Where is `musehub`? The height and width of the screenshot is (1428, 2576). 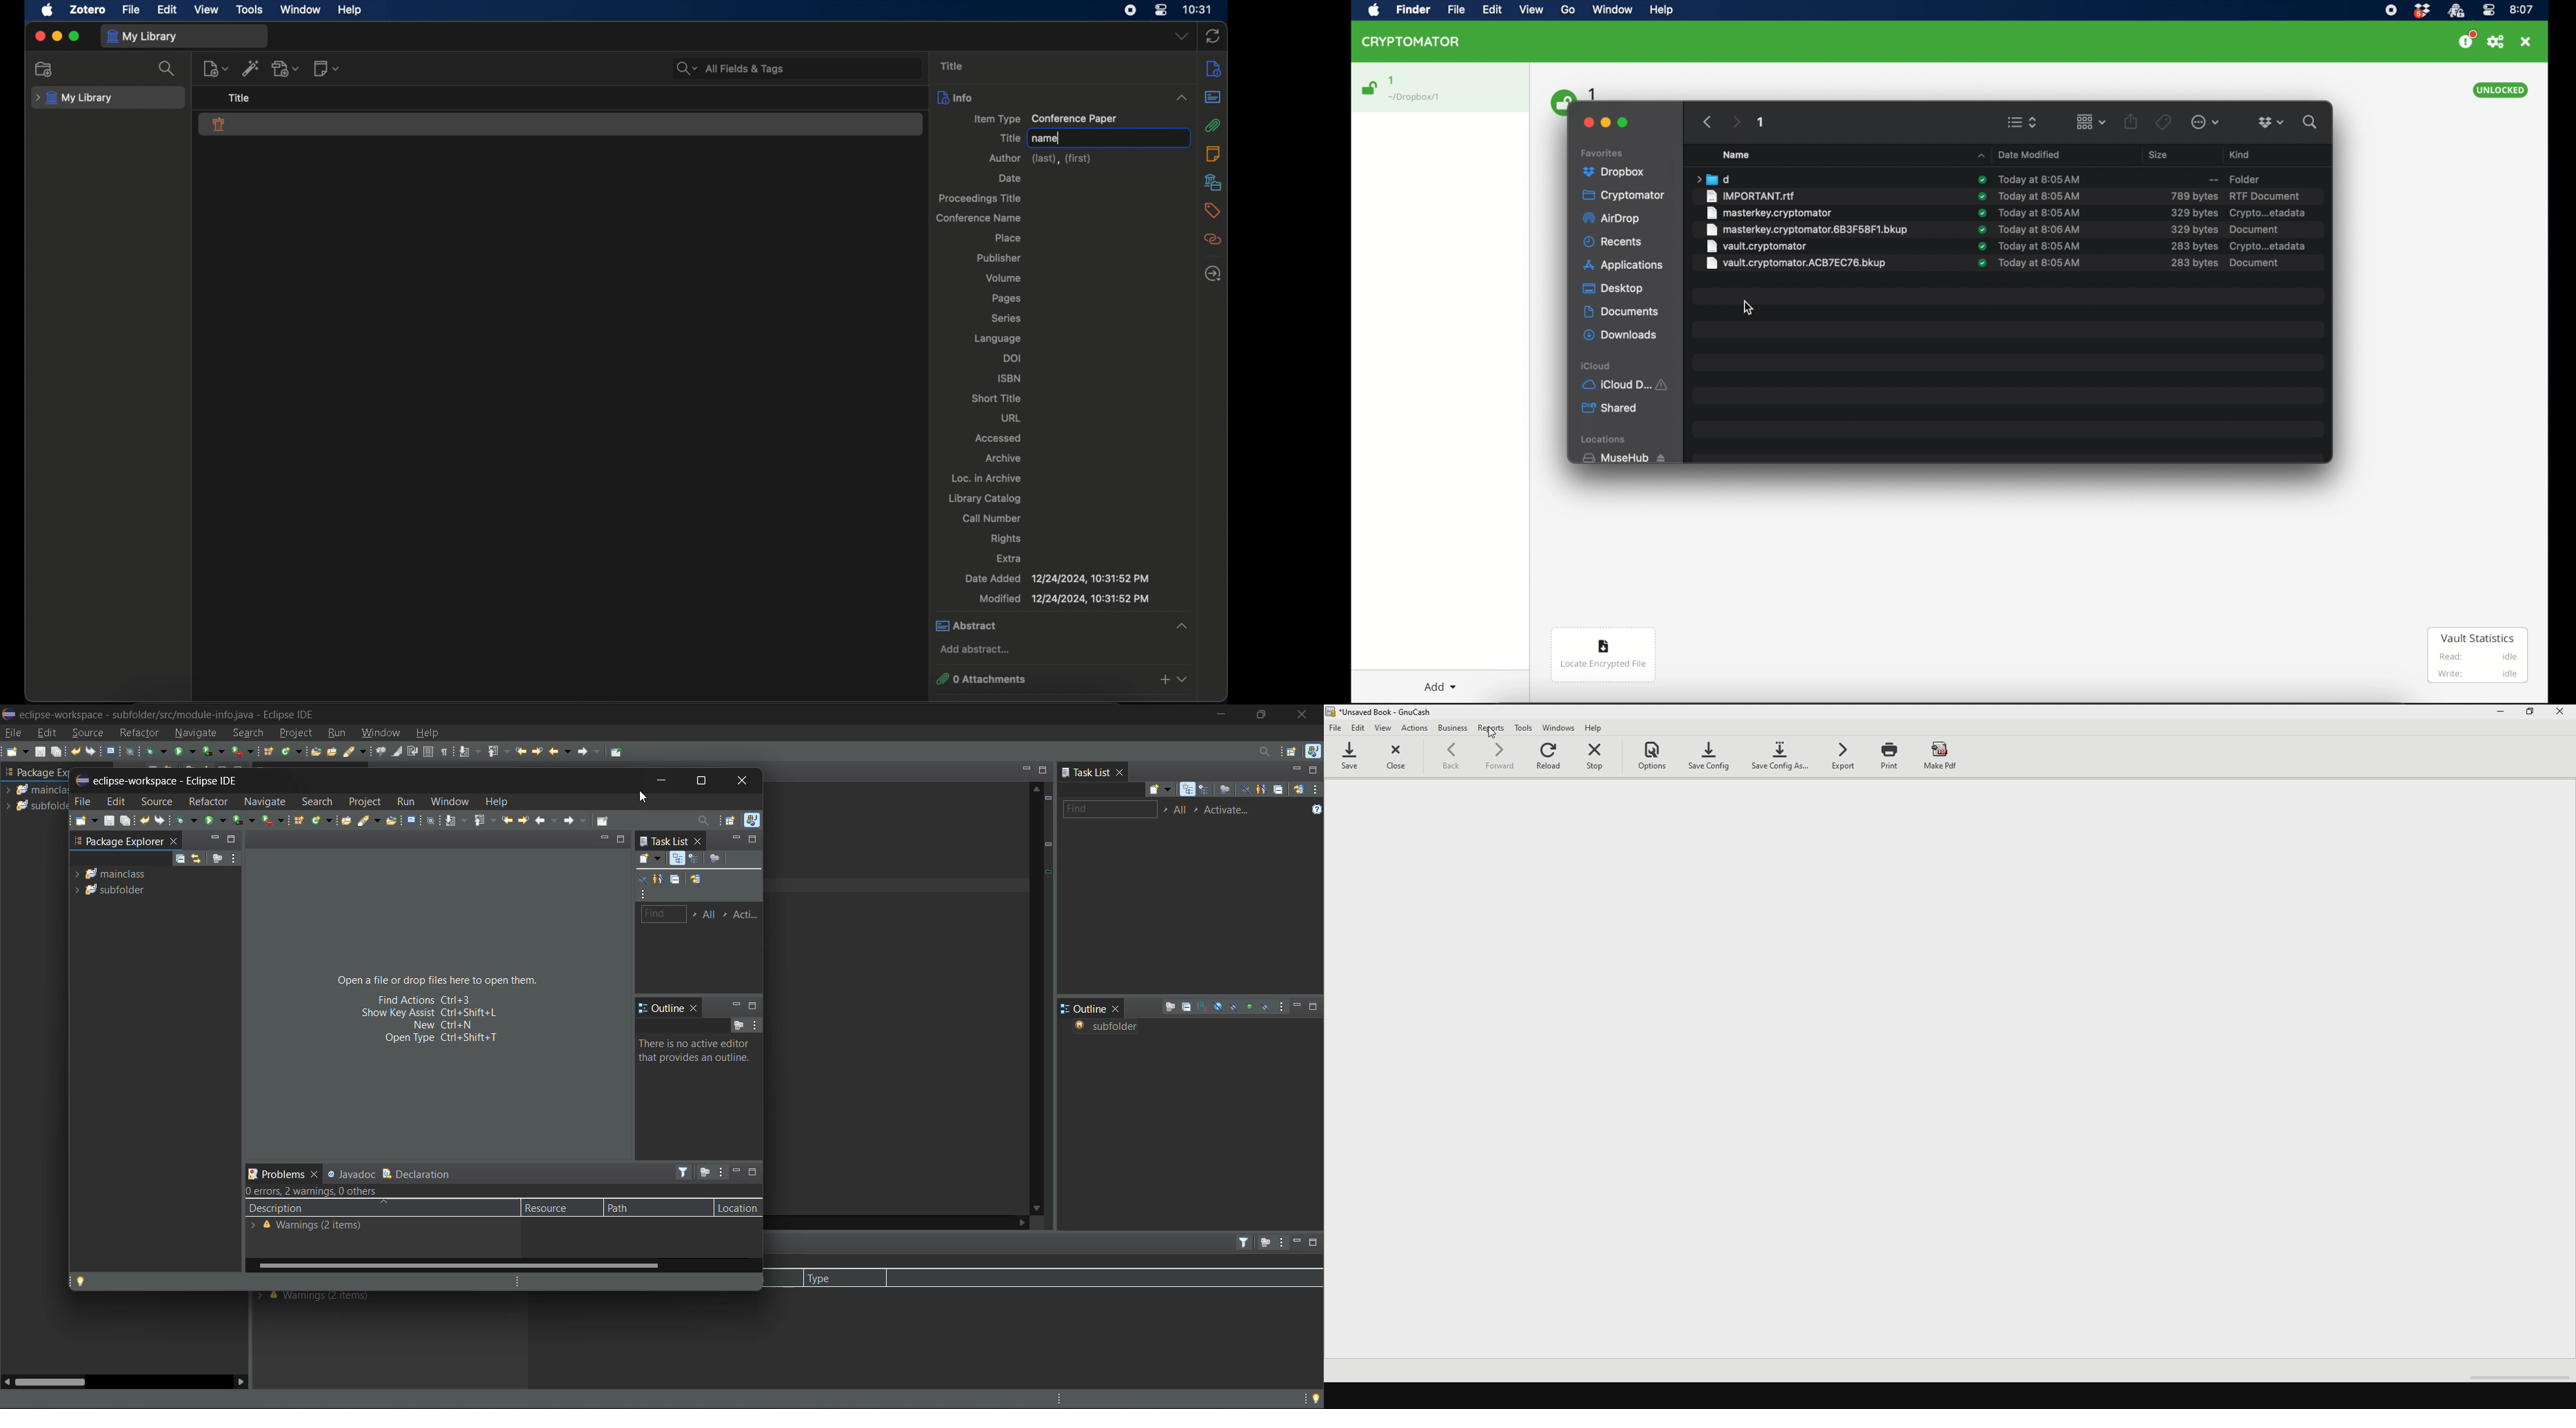
musehub is located at coordinates (1623, 458).